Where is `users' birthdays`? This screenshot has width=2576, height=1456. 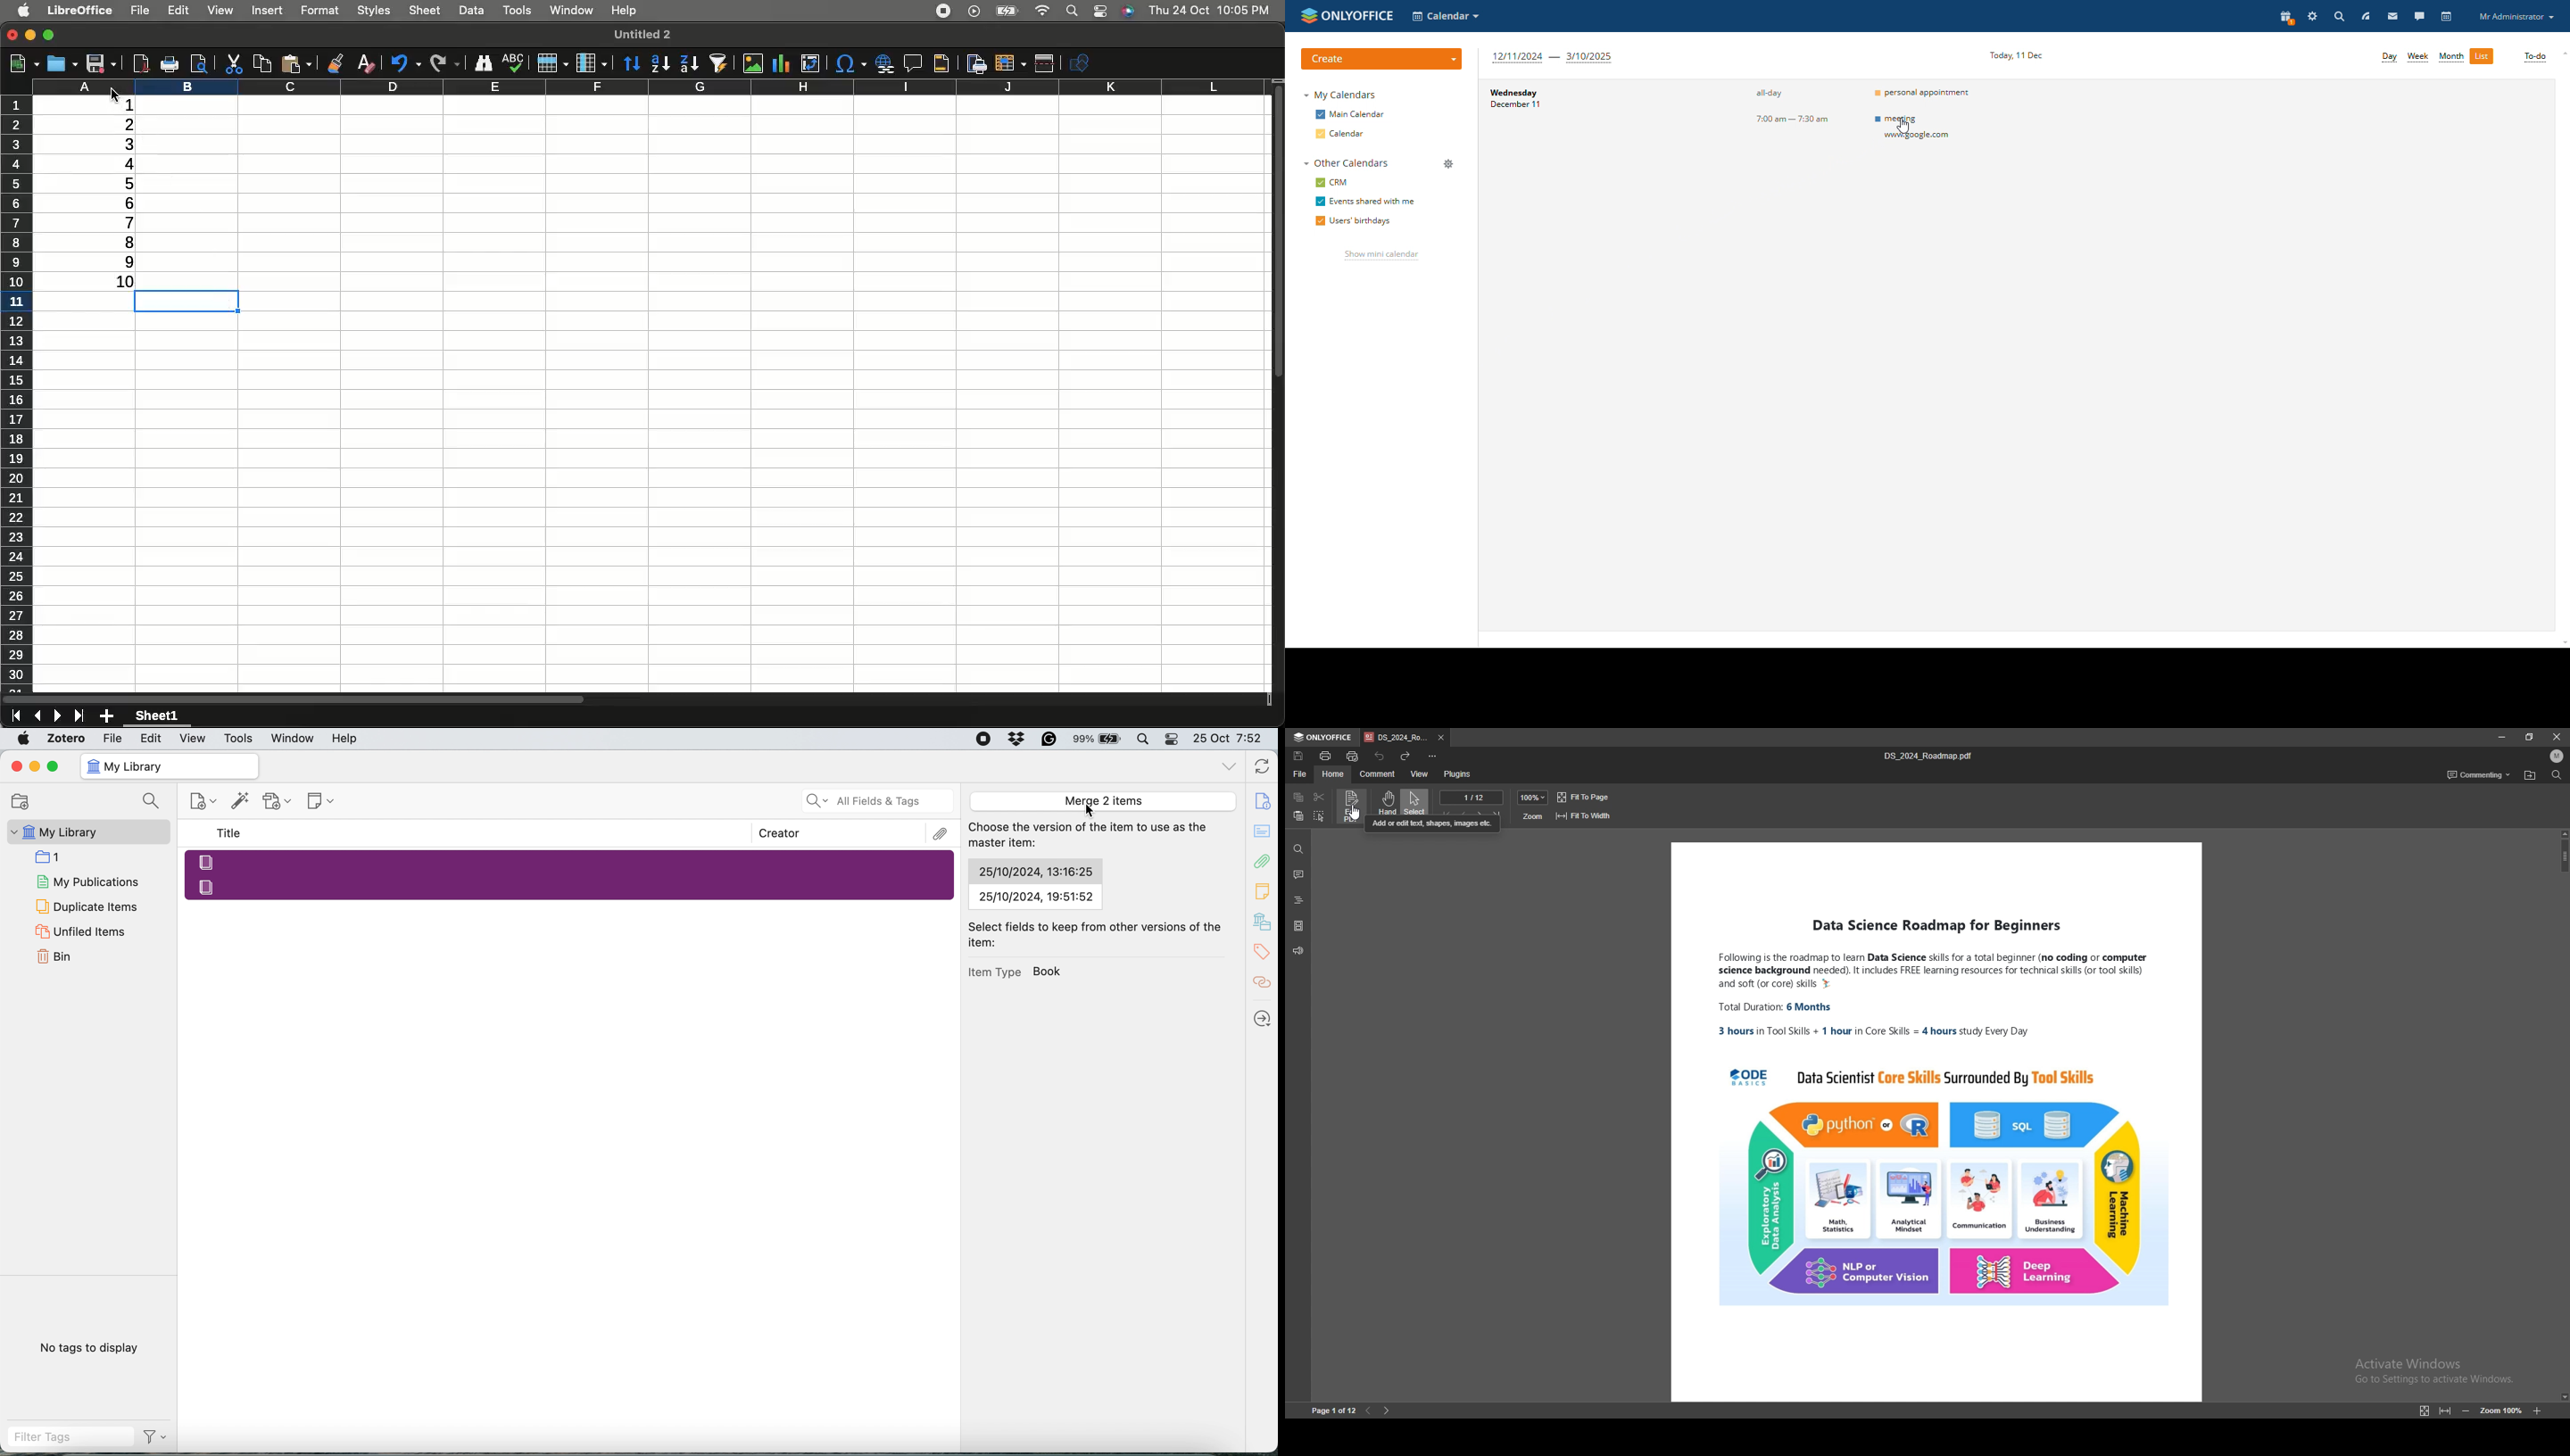
users' birthdays is located at coordinates (1353, 221).